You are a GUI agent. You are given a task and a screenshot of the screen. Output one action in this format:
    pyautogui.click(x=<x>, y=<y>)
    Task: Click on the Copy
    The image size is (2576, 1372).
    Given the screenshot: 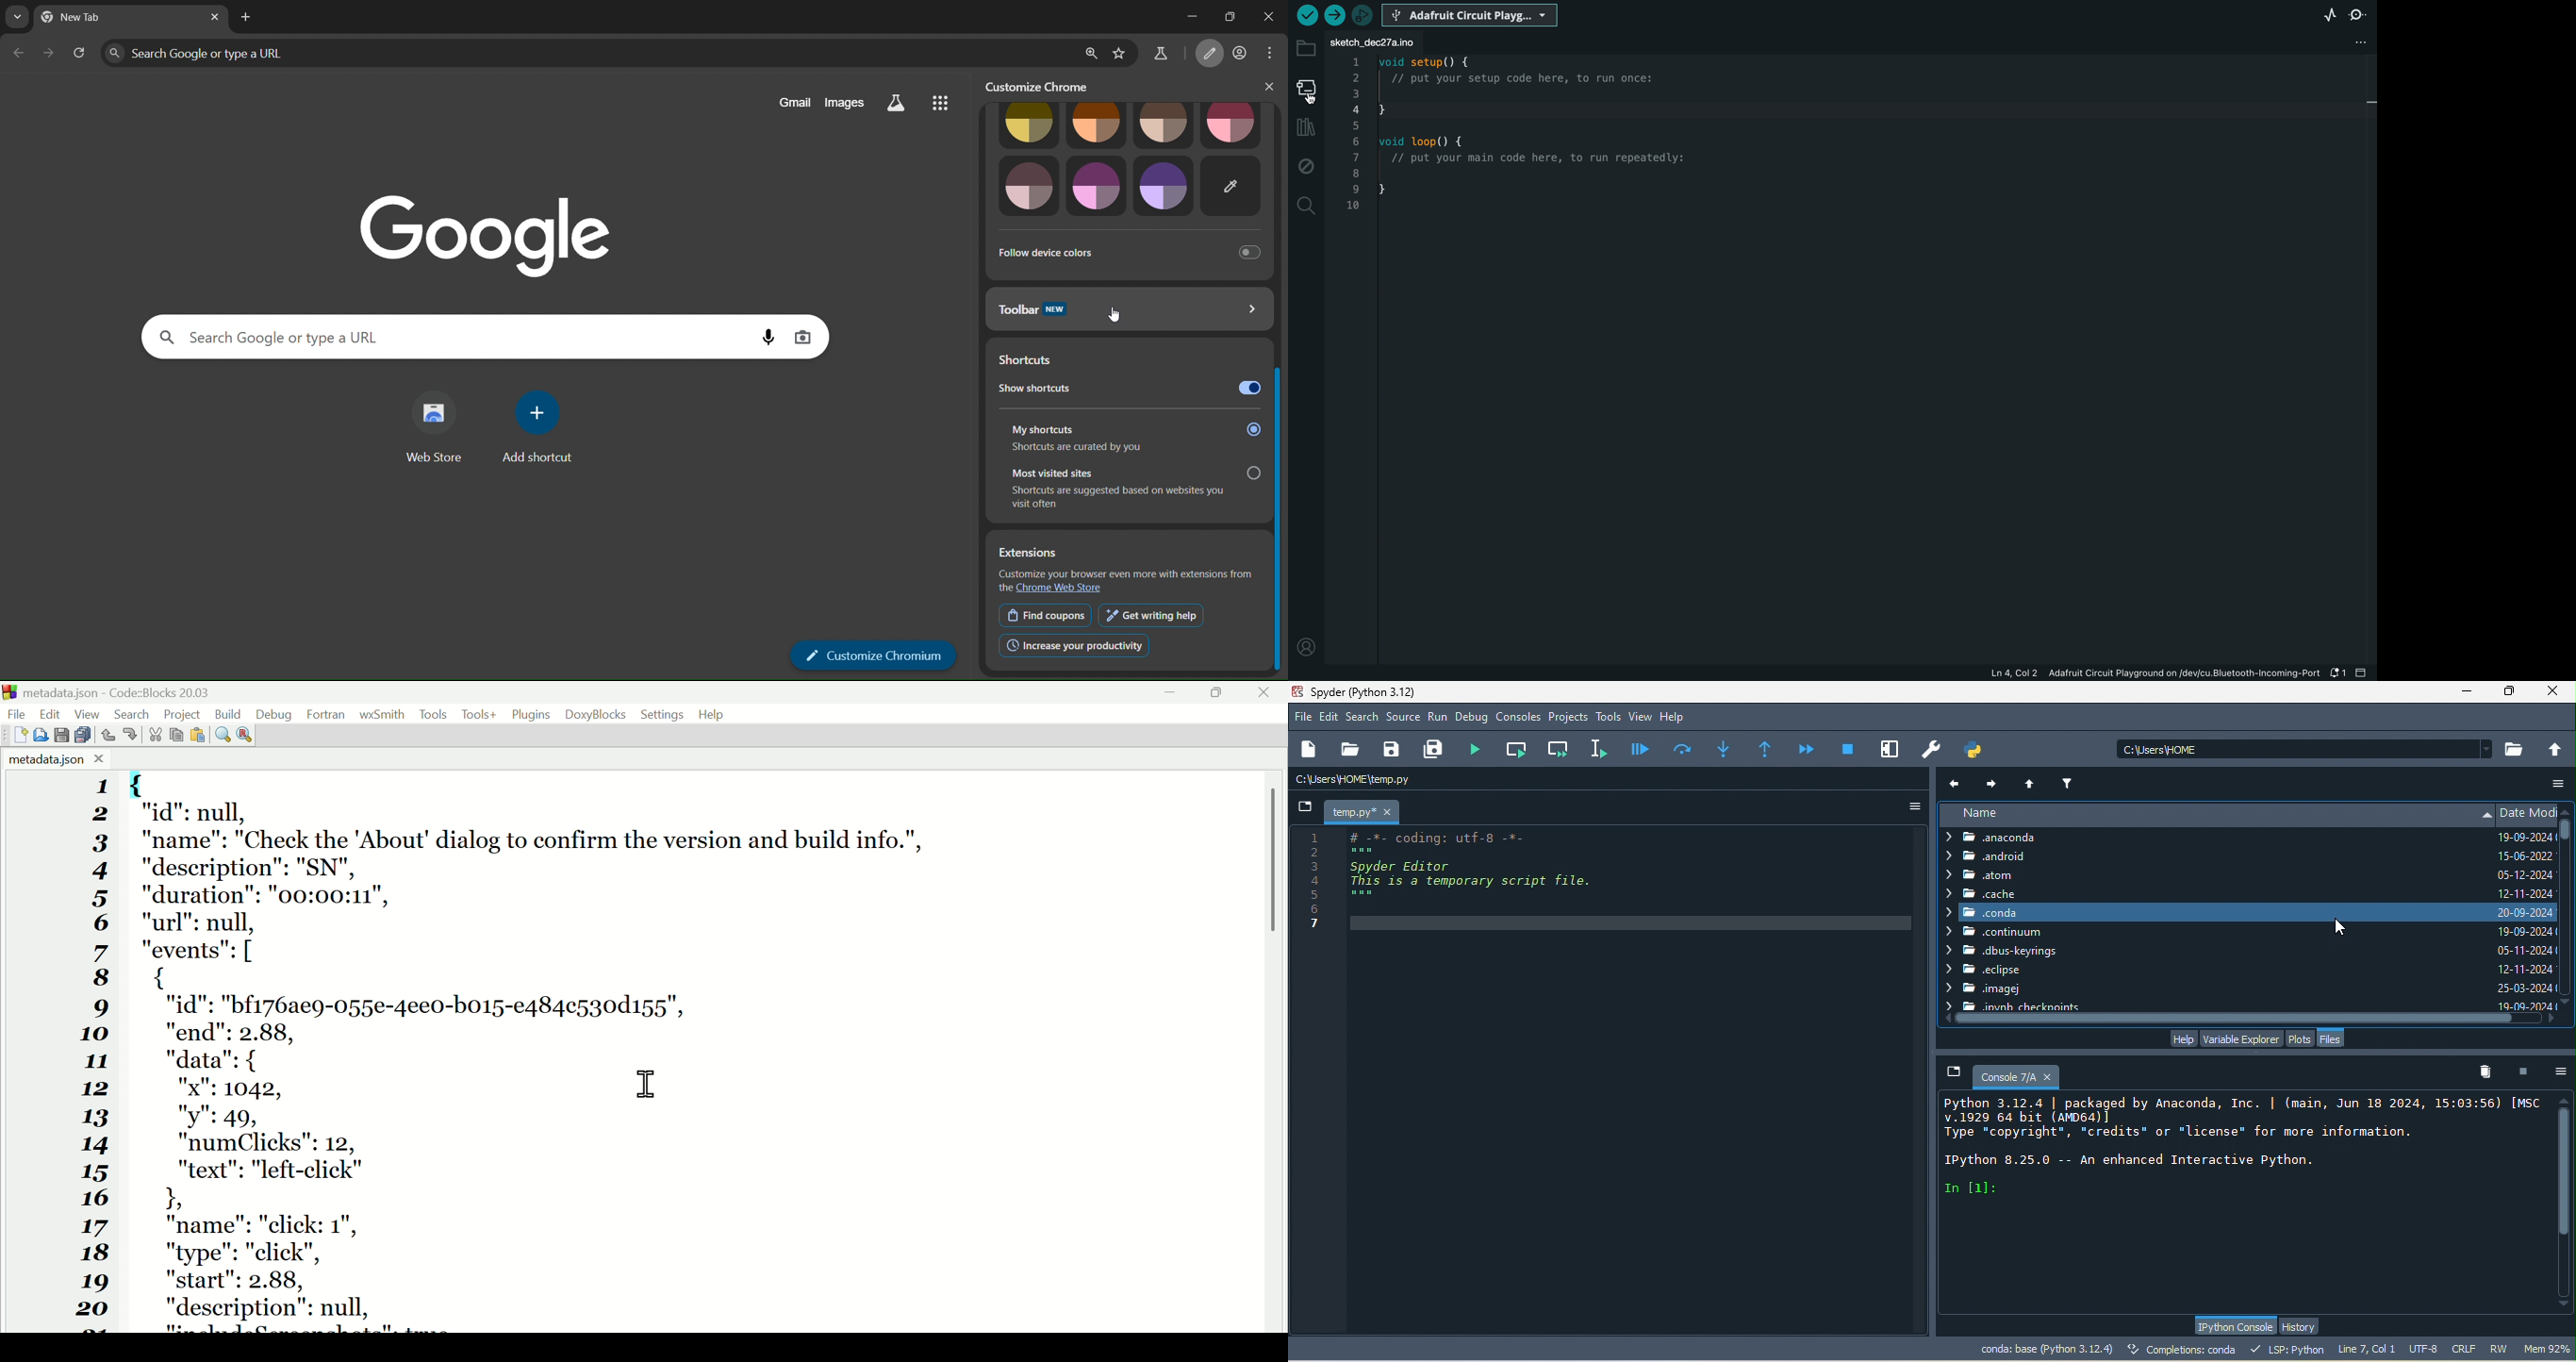 What is the action you would take?
    pyautogui.click(x=176, y=735)
    